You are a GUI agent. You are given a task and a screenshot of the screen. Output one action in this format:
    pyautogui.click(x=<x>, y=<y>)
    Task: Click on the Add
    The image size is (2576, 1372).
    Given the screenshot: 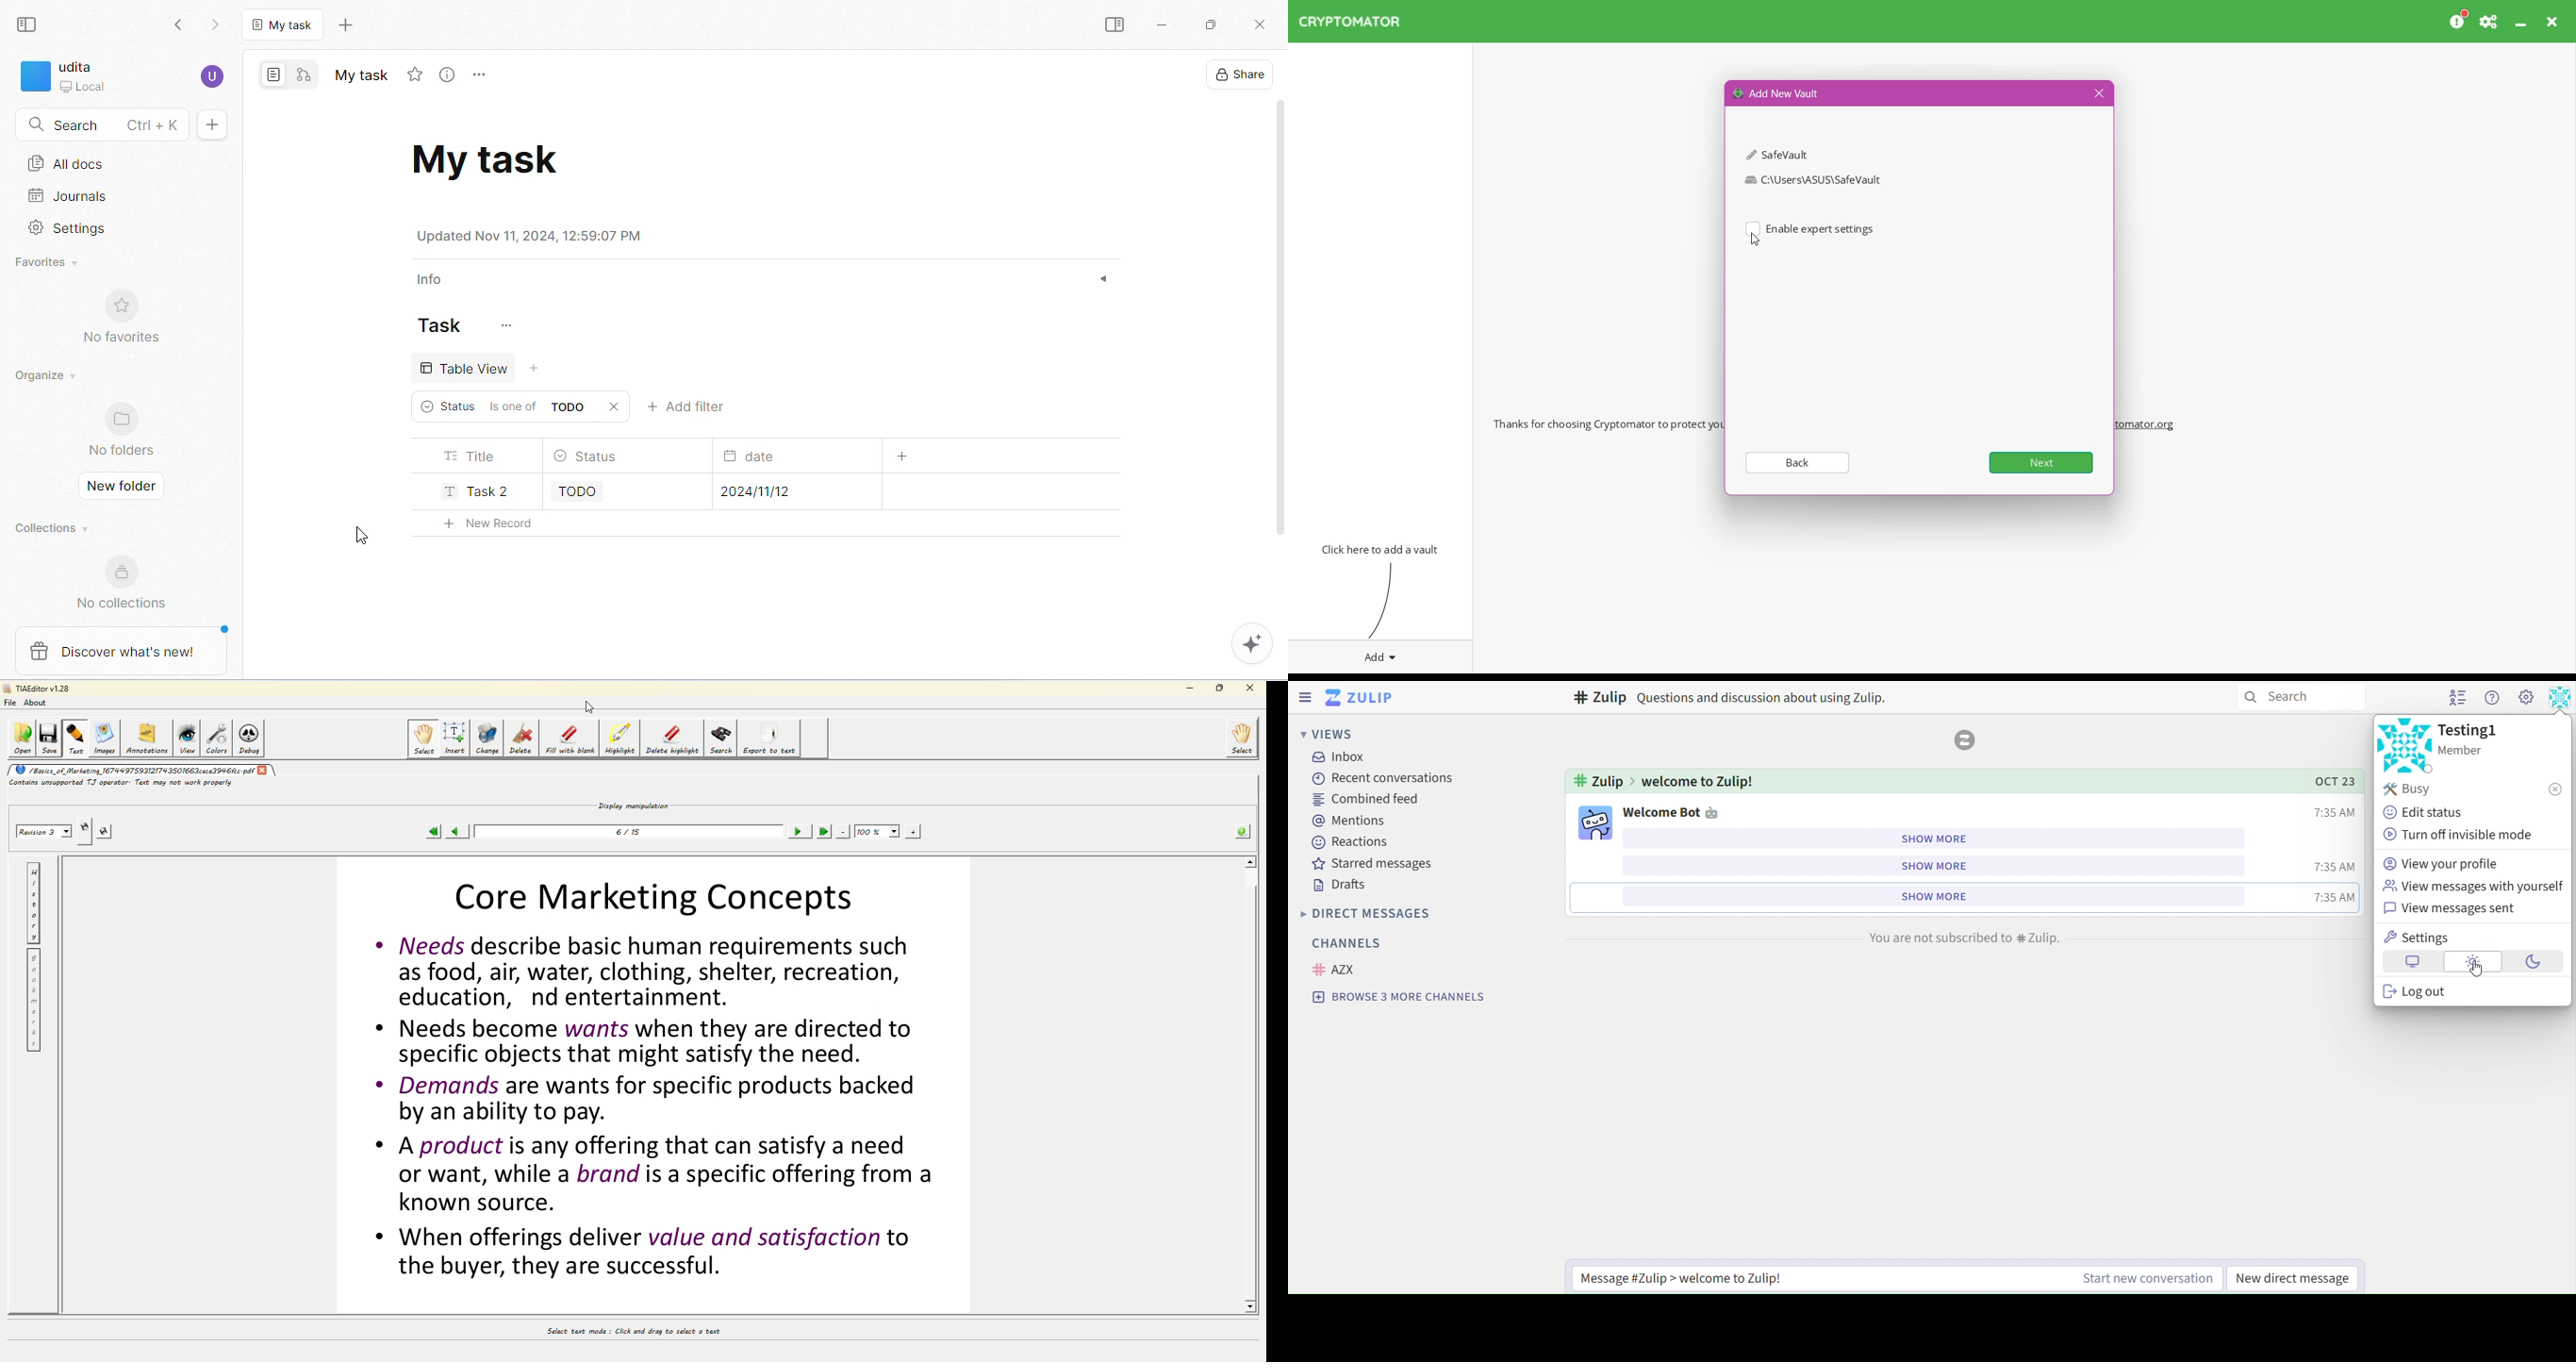 What is the action you would take?
    pyautogui.click(x=1380, y=655)
    